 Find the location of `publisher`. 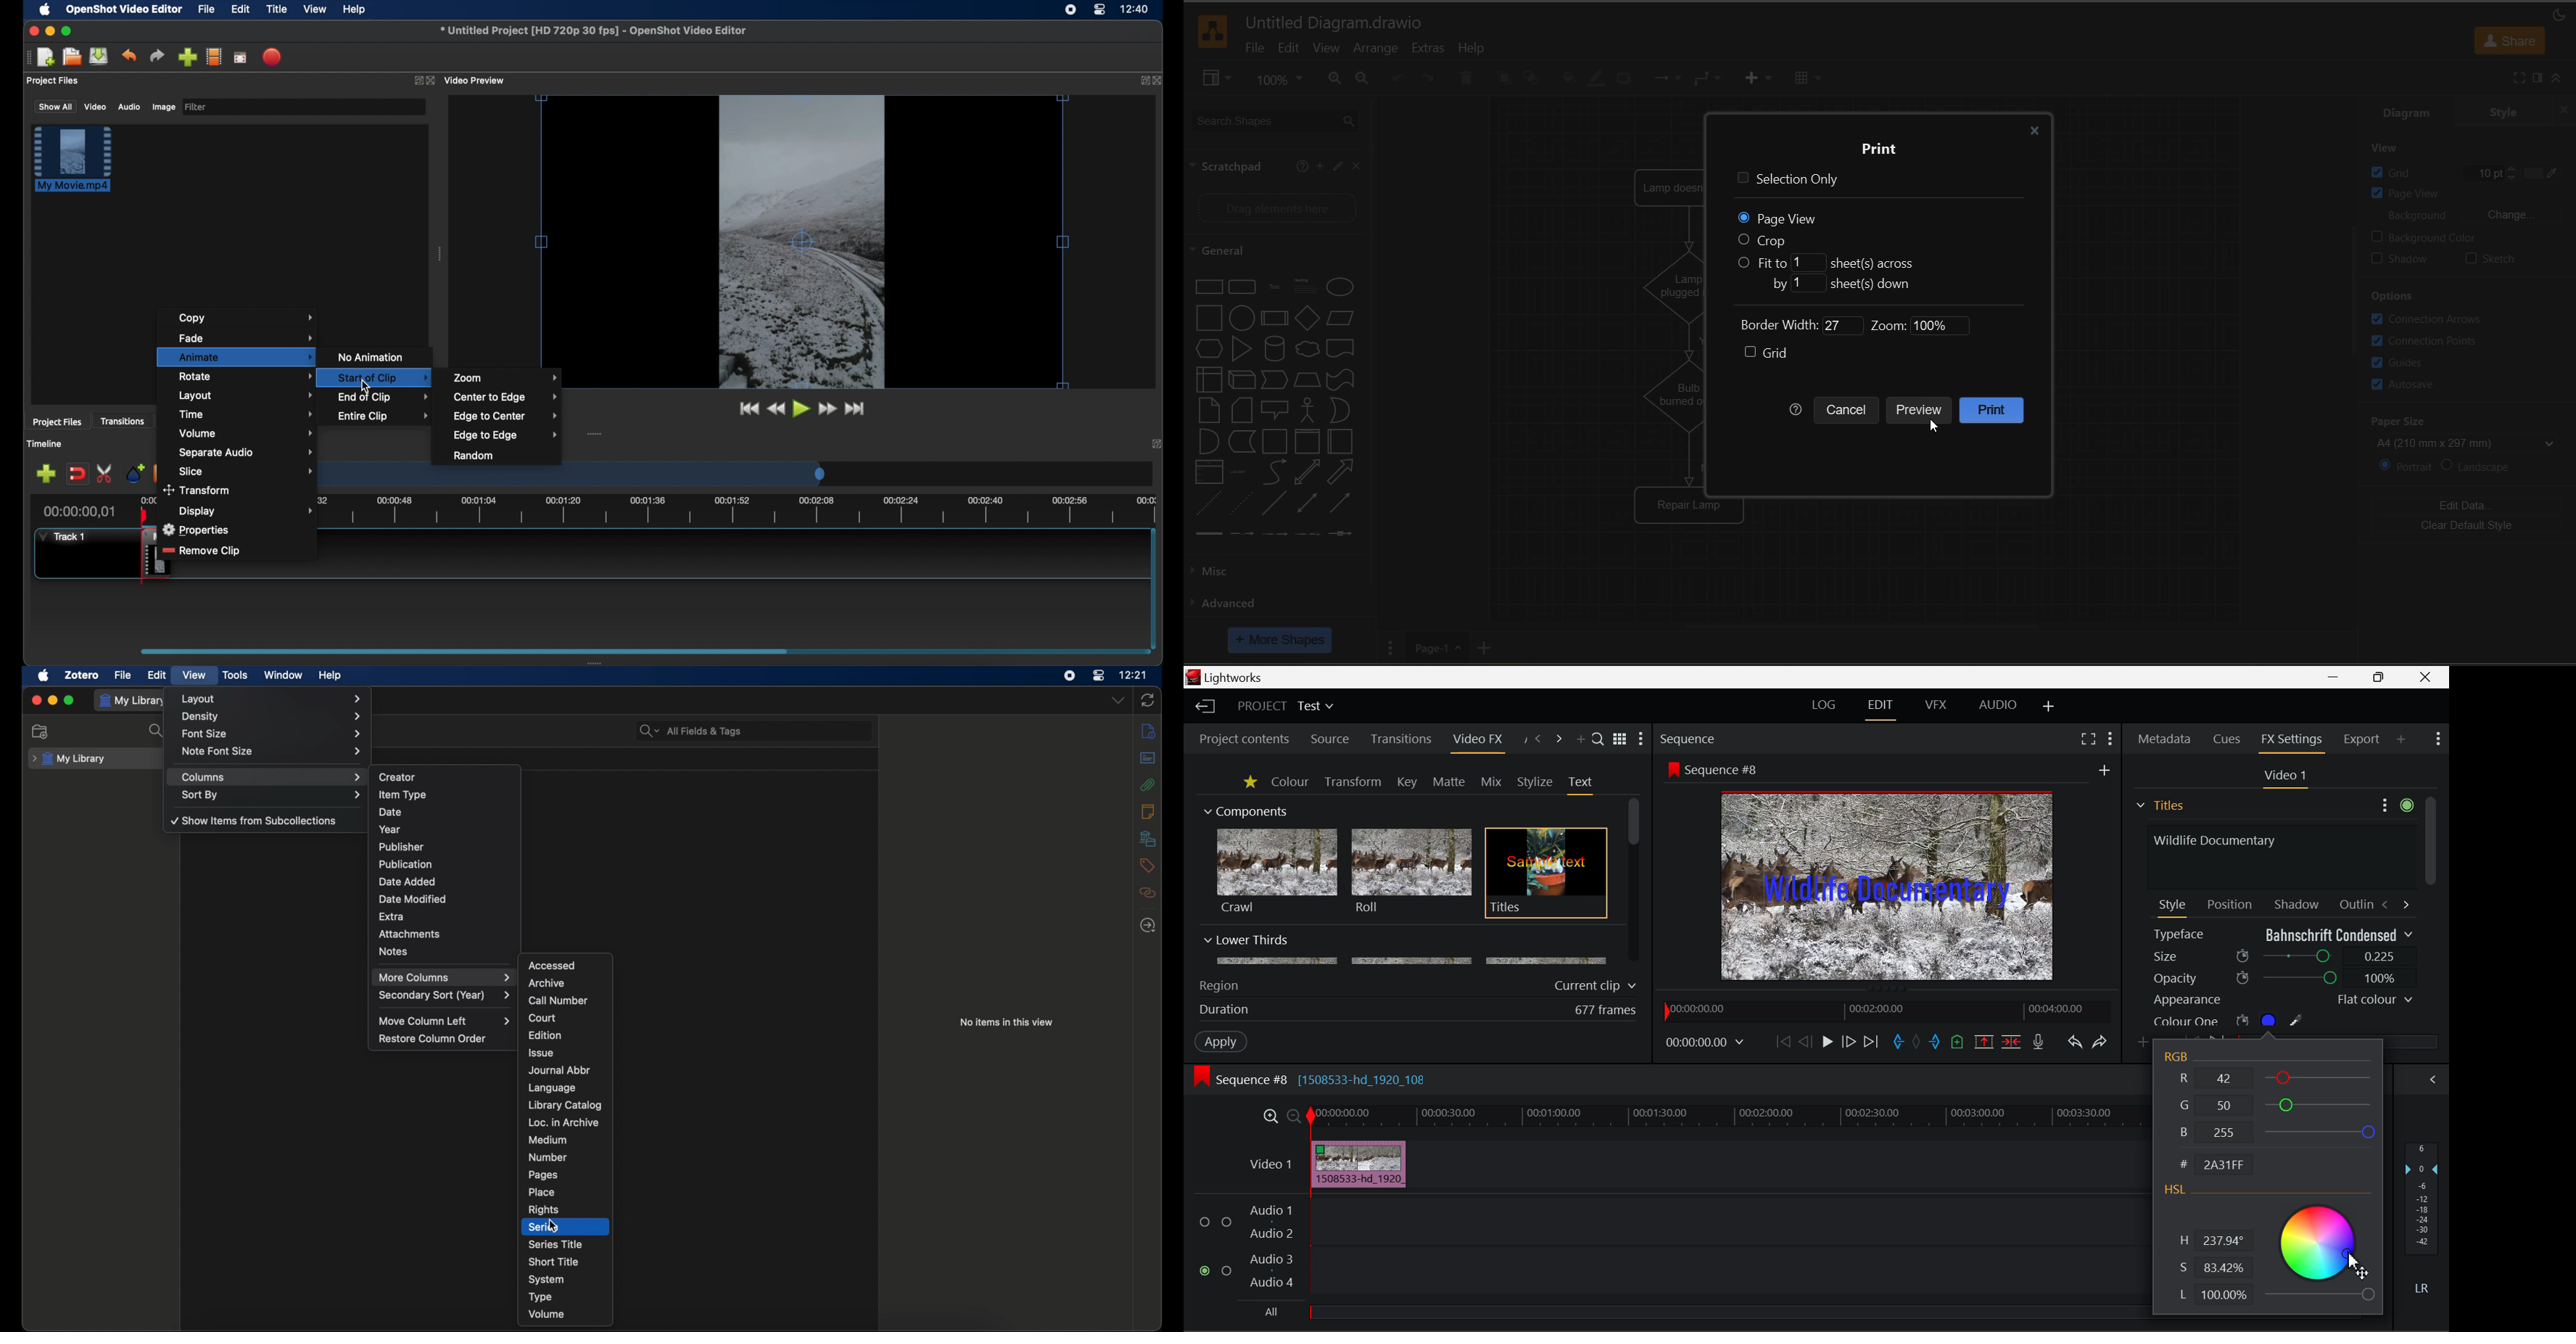

publisher is located at coordinates (402, 847).